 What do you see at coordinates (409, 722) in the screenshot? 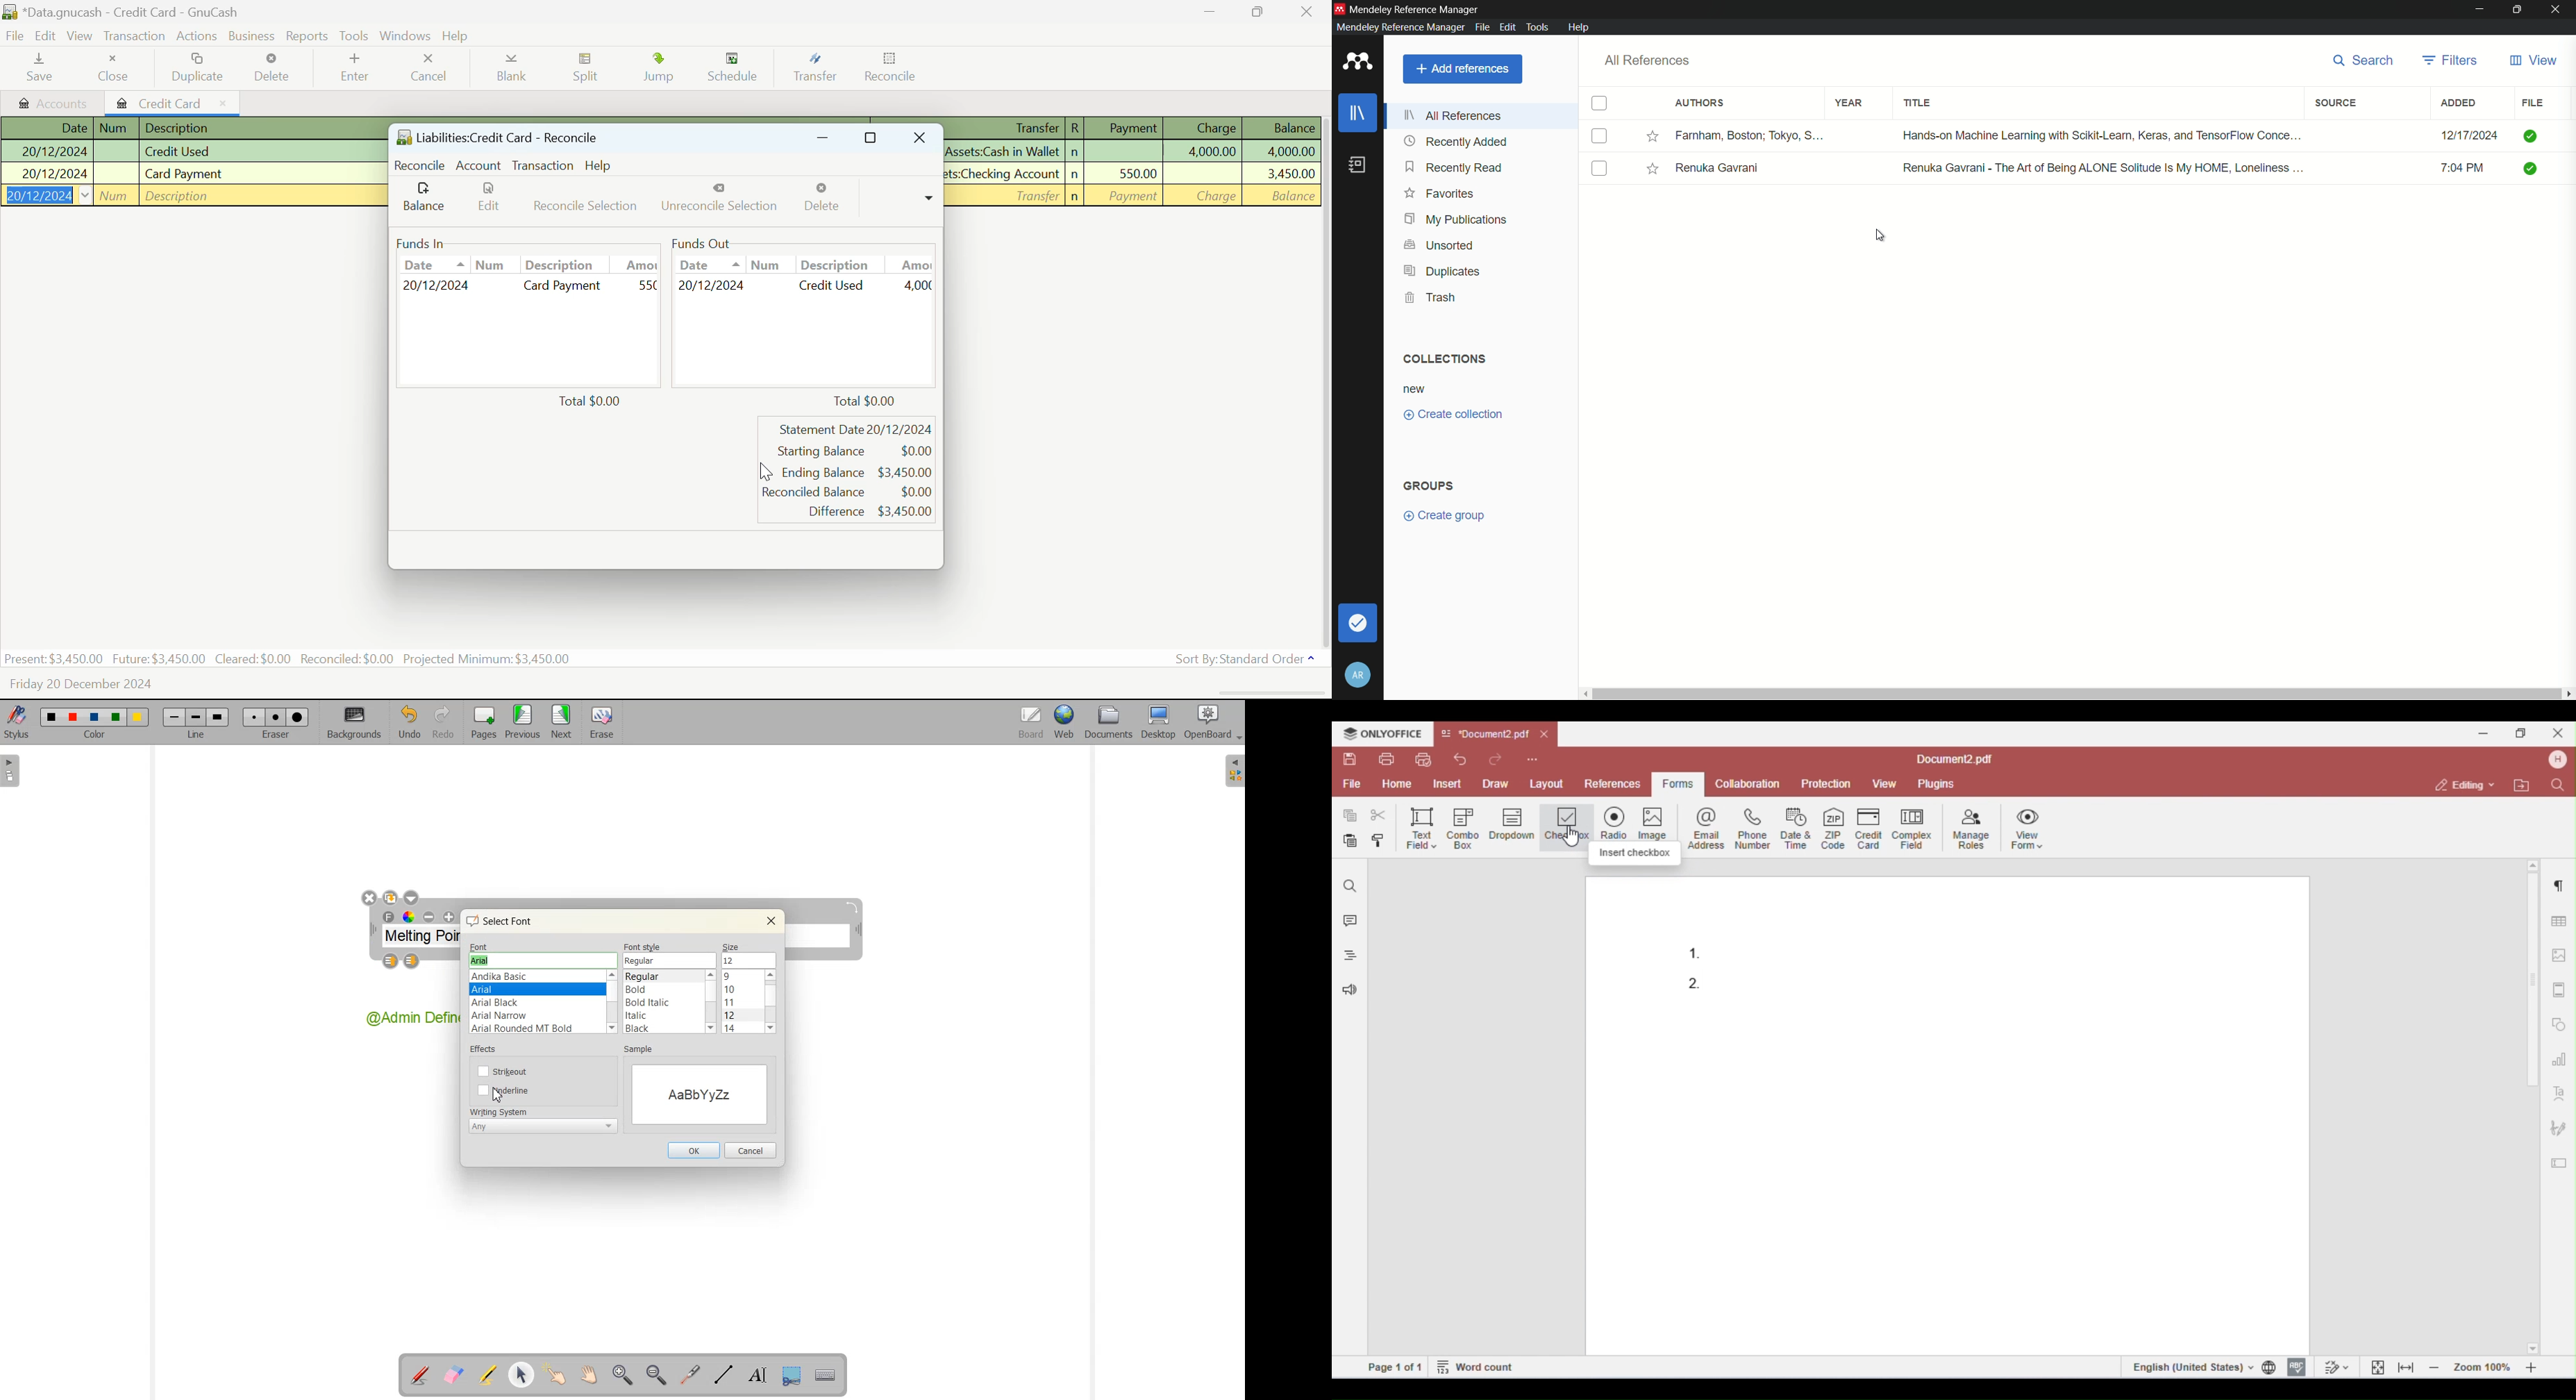
I see `Undo` at bounding box center [409, 722].